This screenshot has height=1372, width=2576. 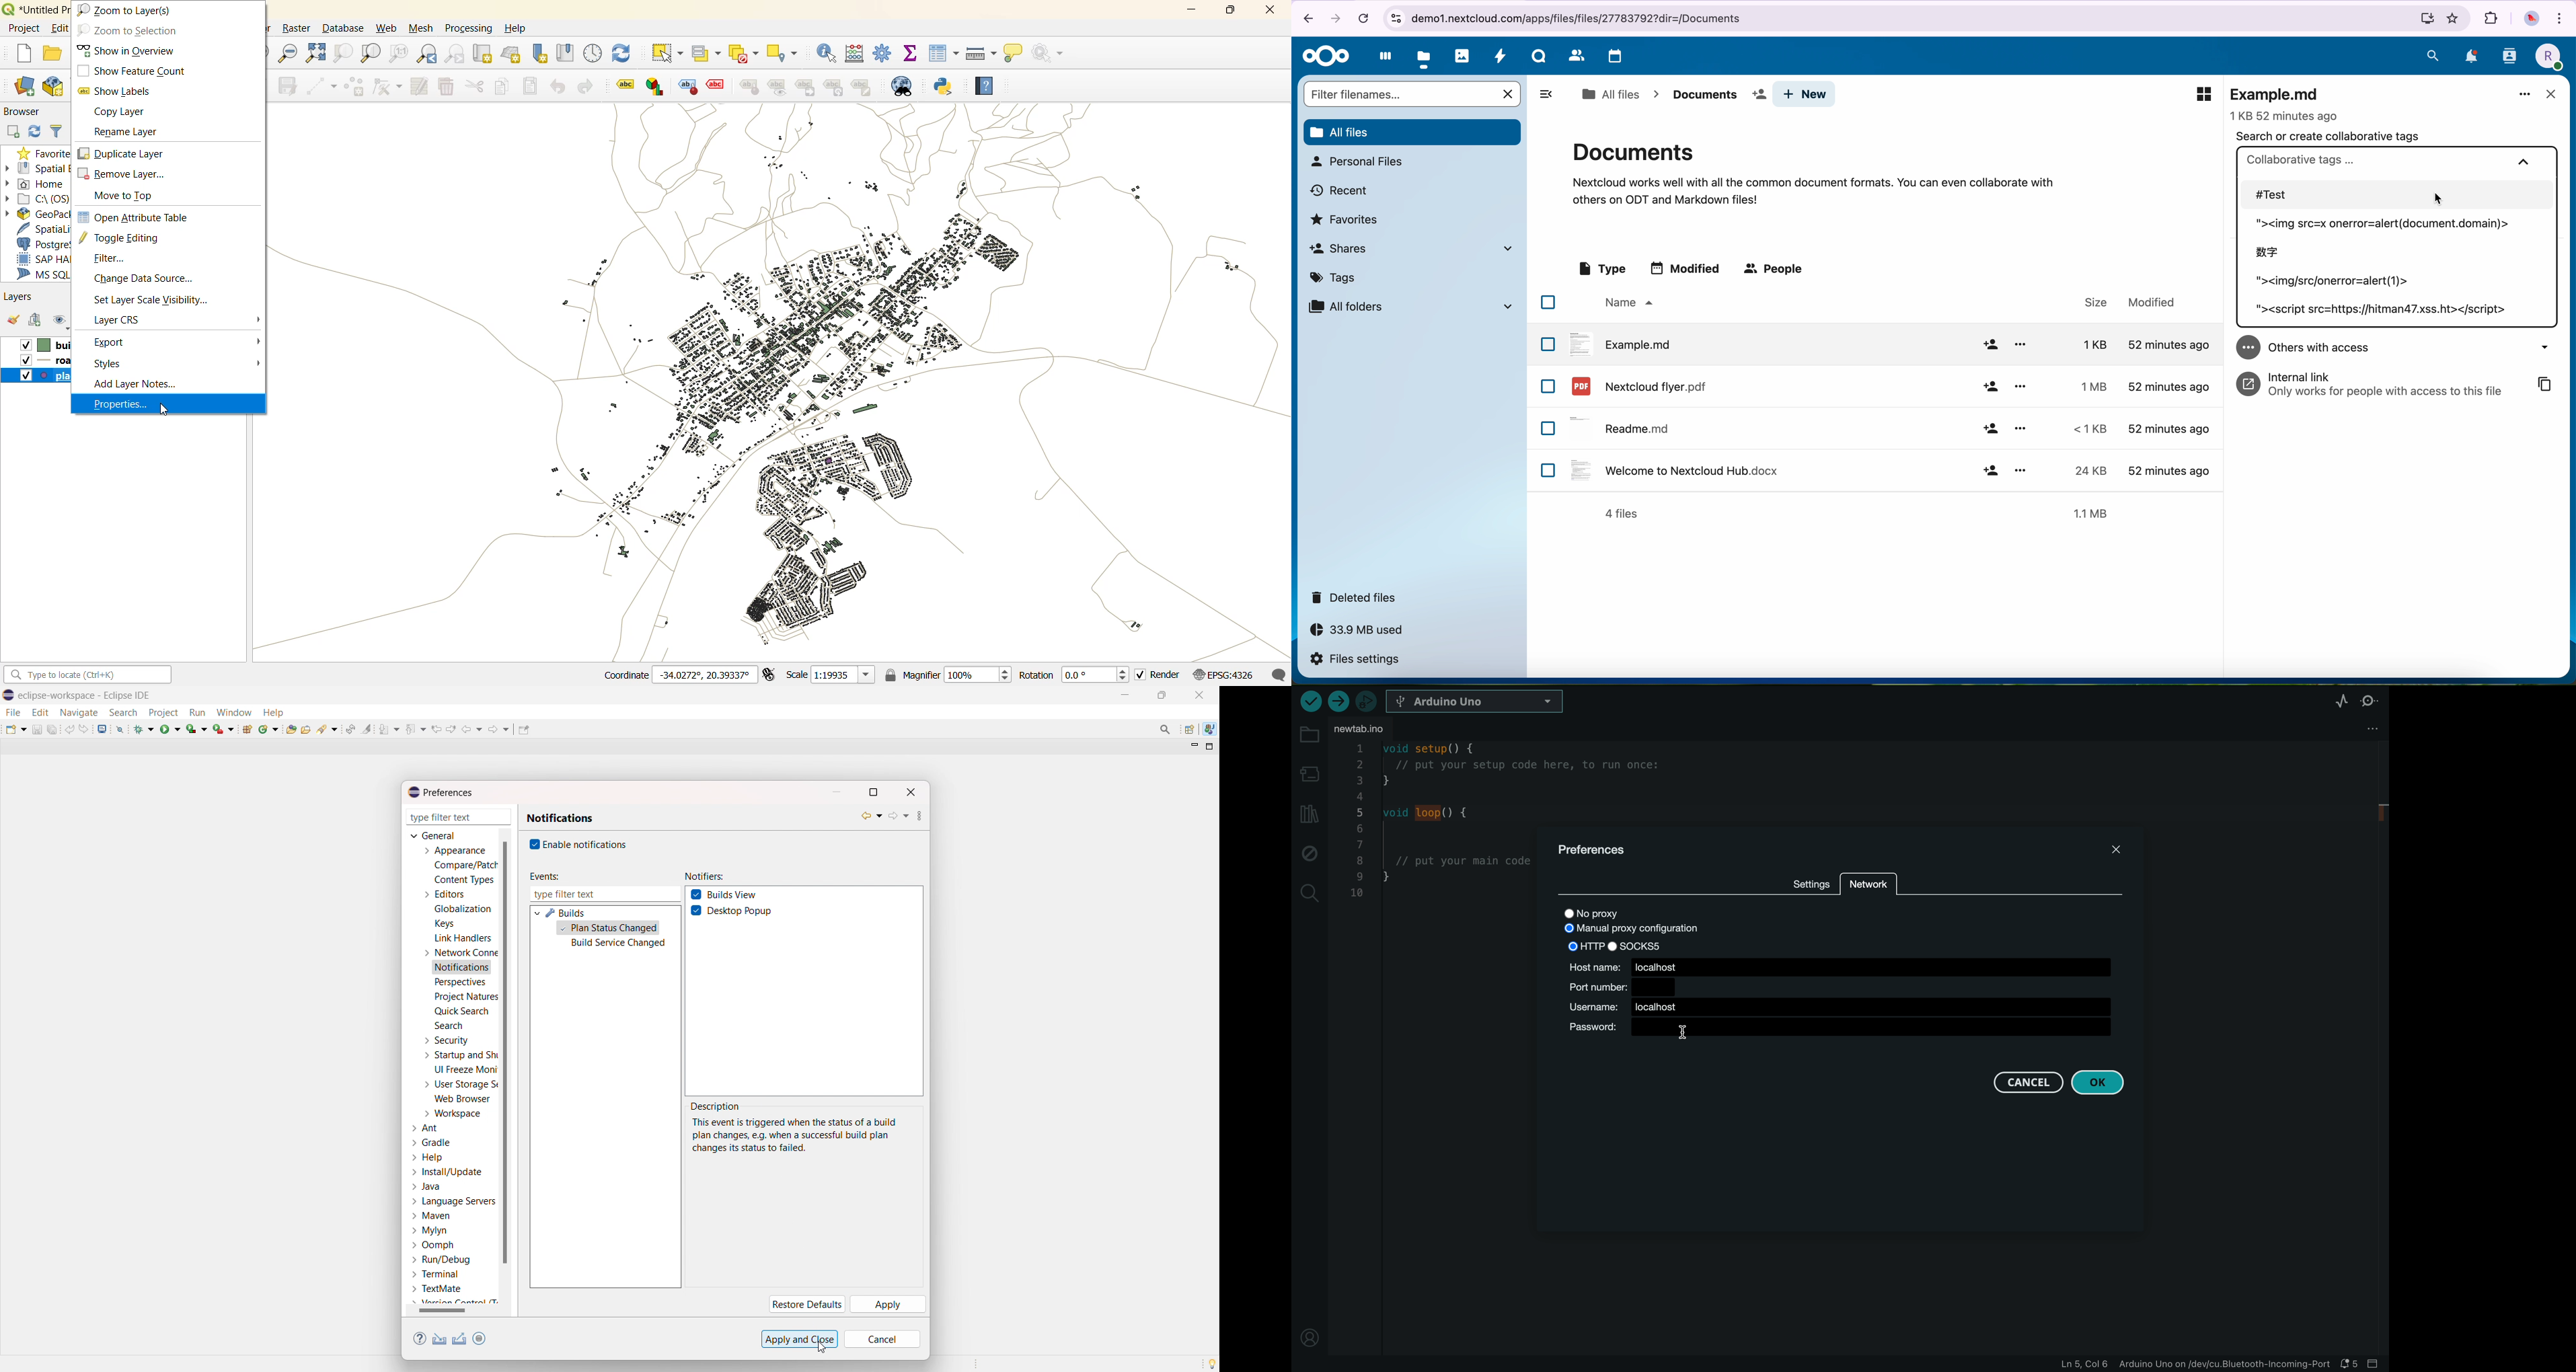 What do you see at coordinates (2086, 345) in the screenshot?
I see `size` at bounding box center [2086, 345].